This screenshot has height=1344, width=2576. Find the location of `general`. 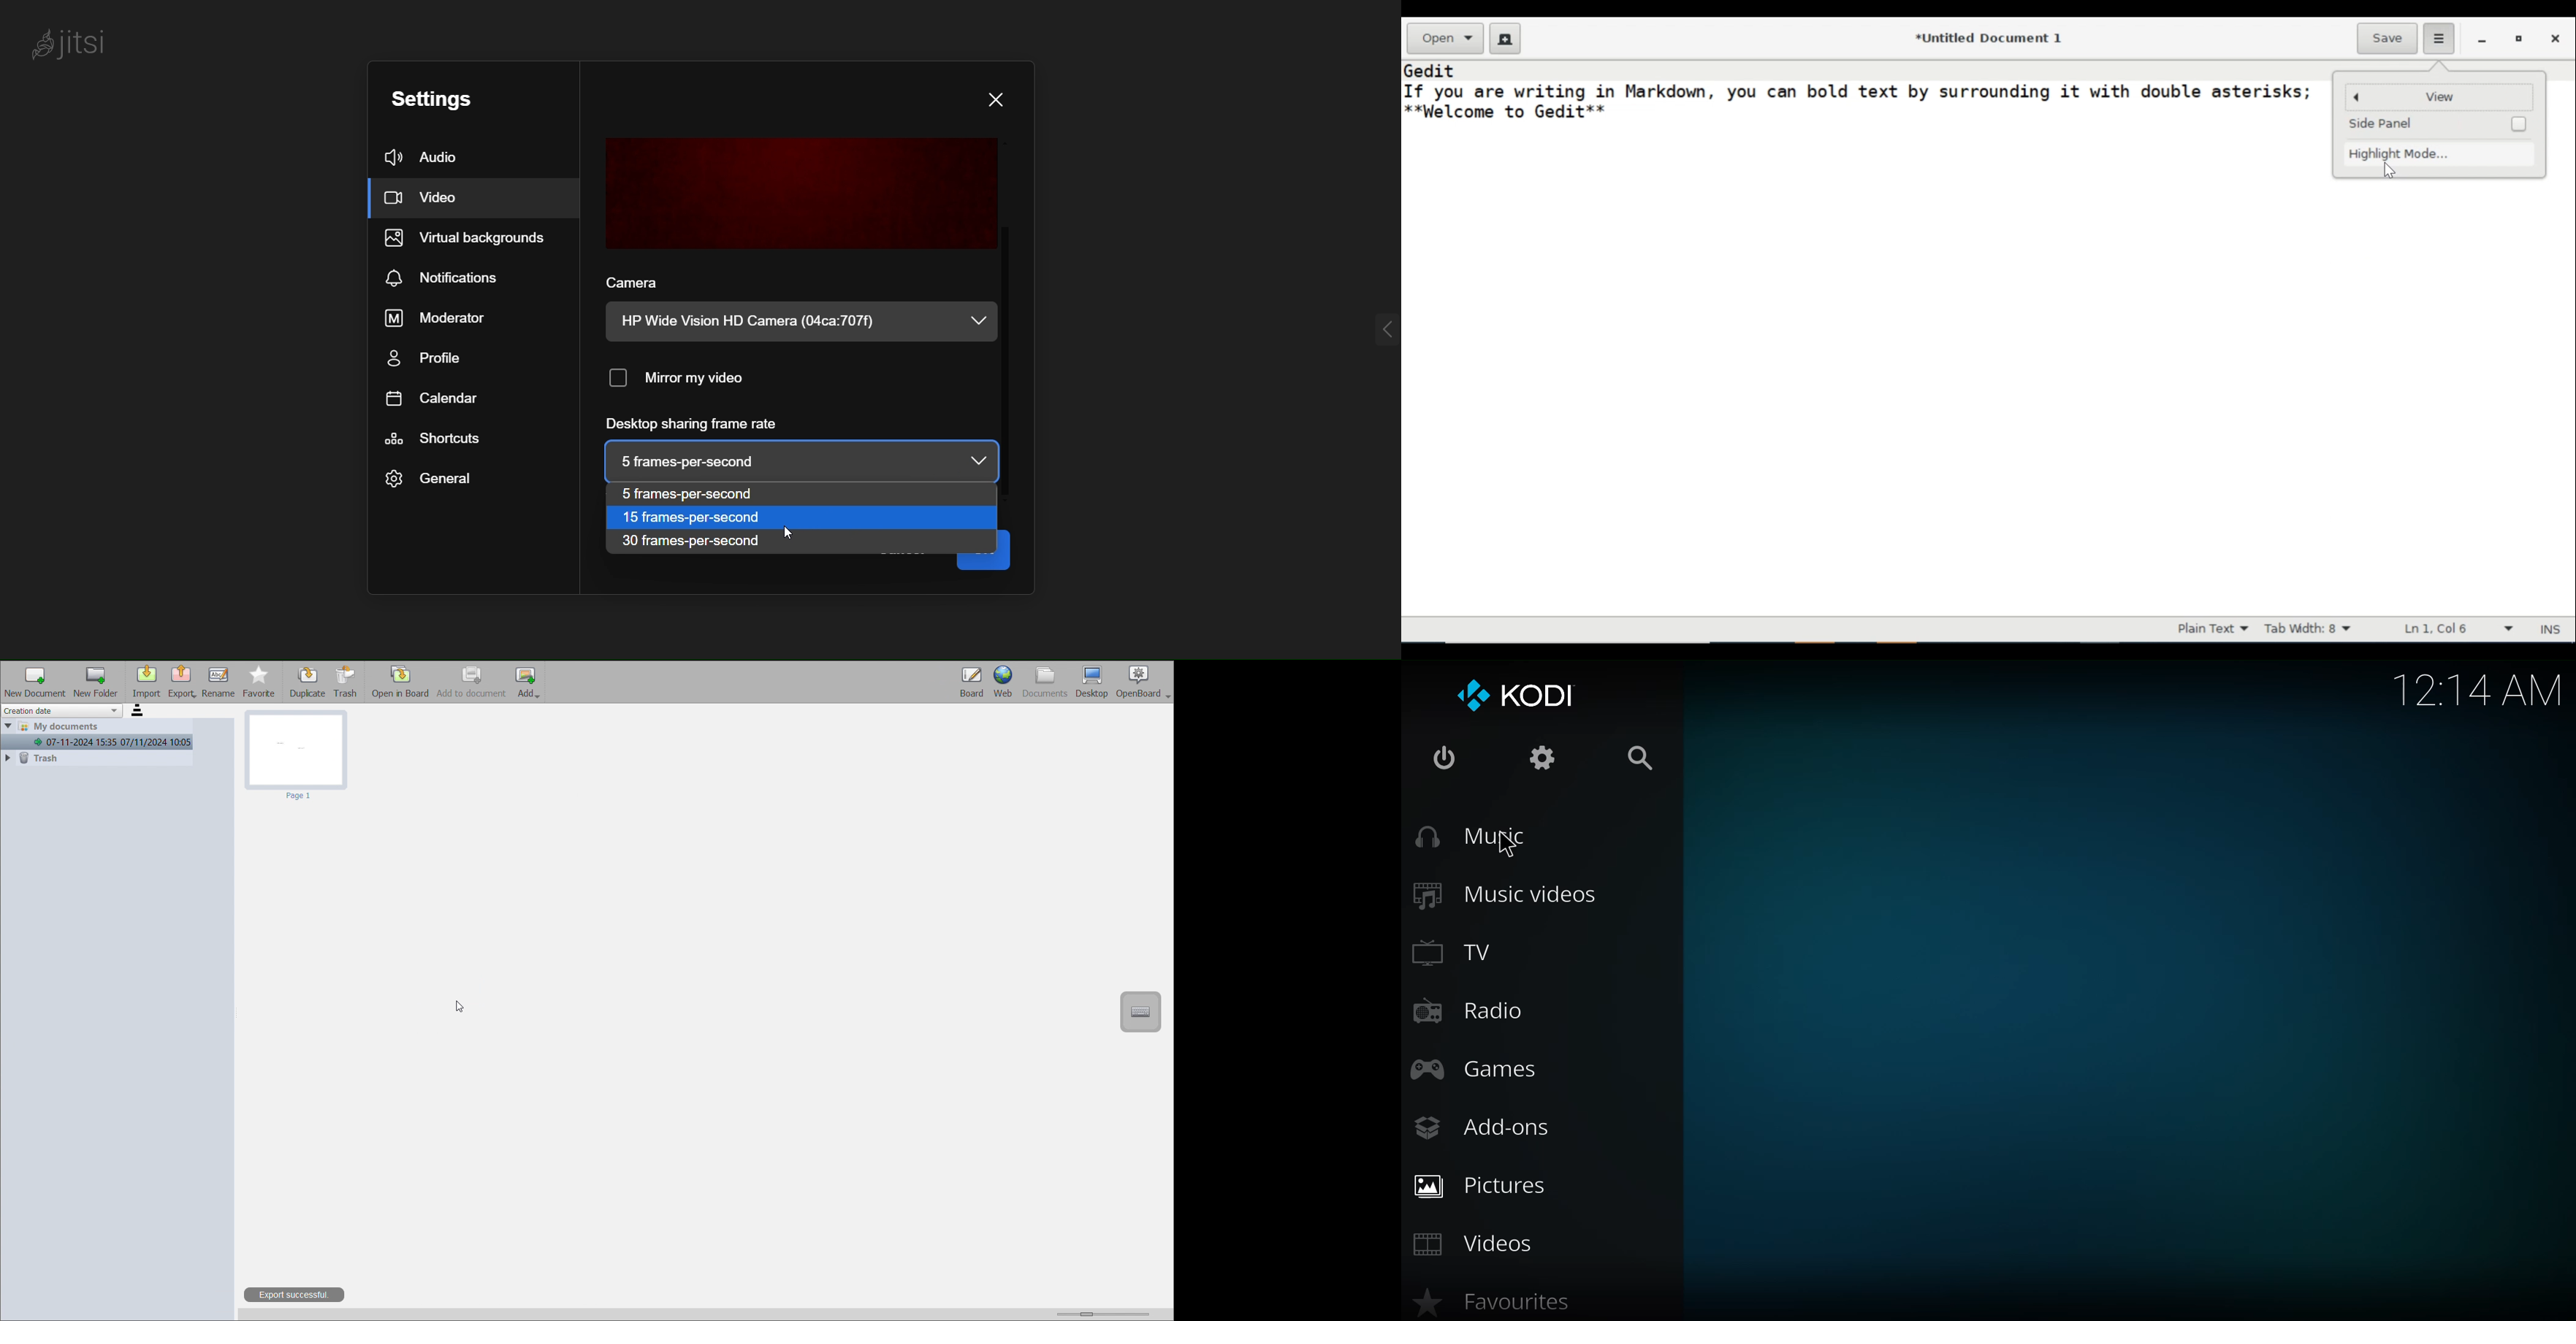

general is located at coordinates (430, 480).